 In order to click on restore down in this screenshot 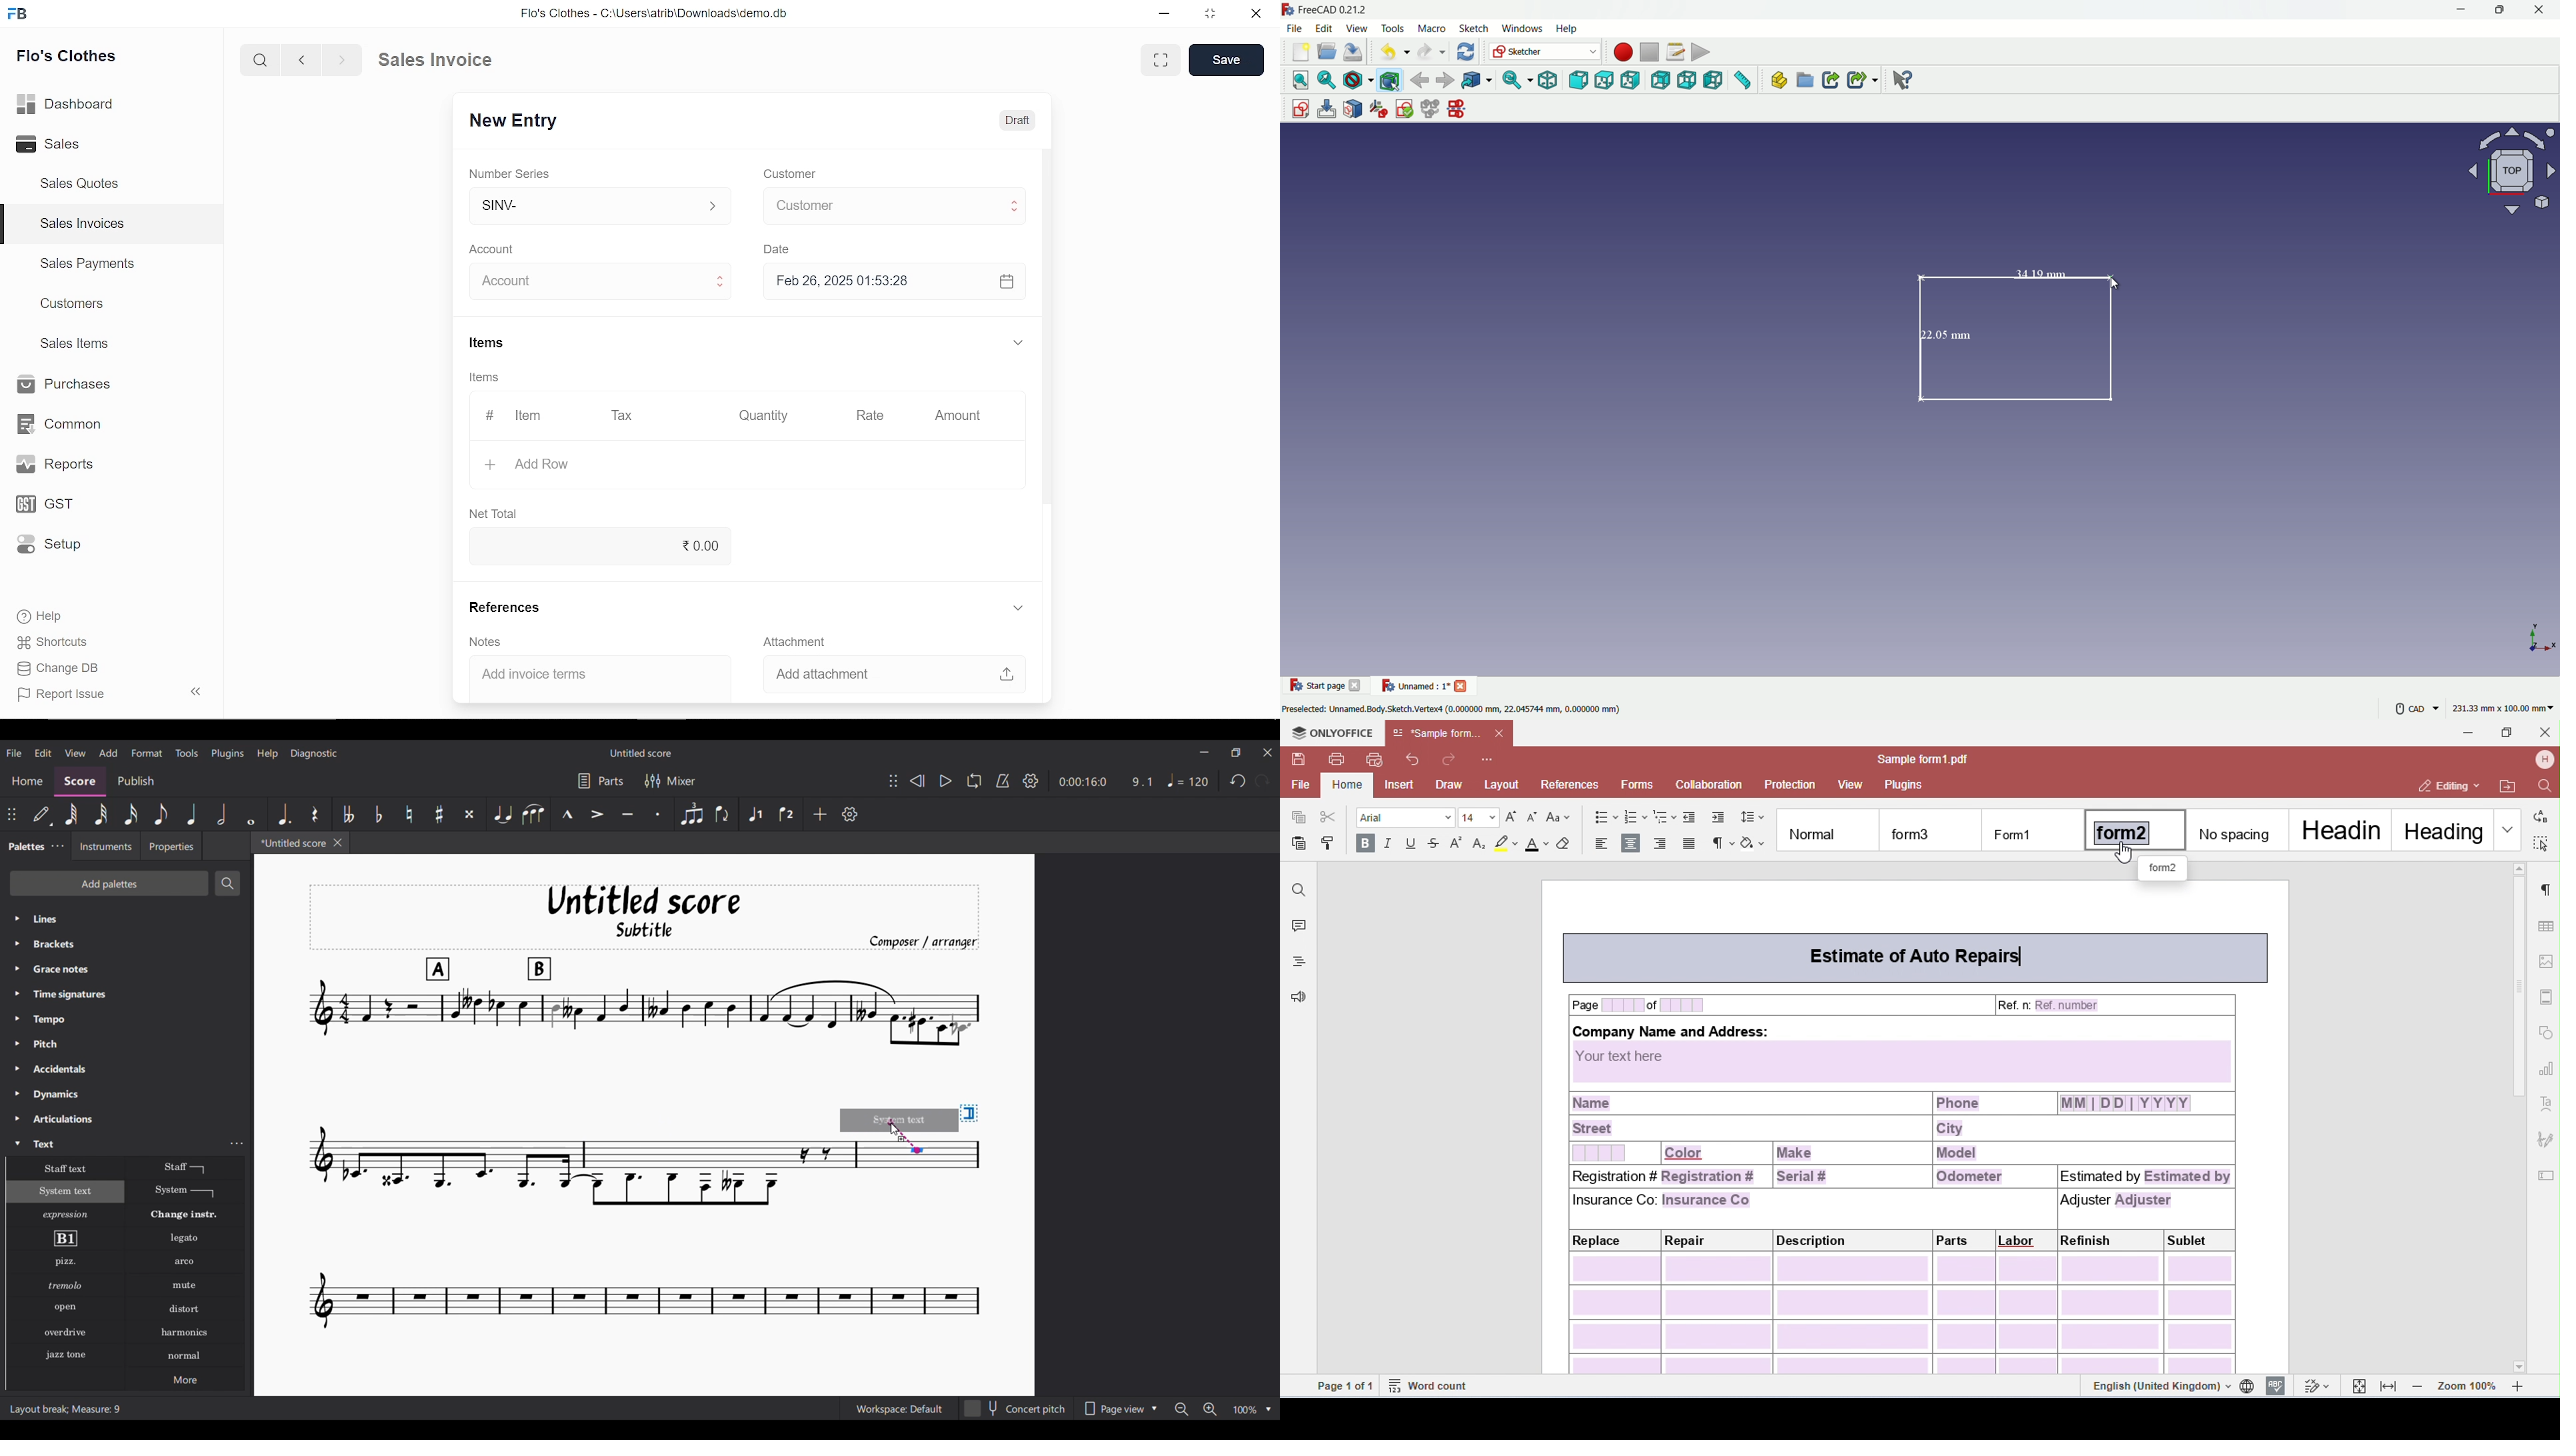, I will do `click(1212, 15)`.